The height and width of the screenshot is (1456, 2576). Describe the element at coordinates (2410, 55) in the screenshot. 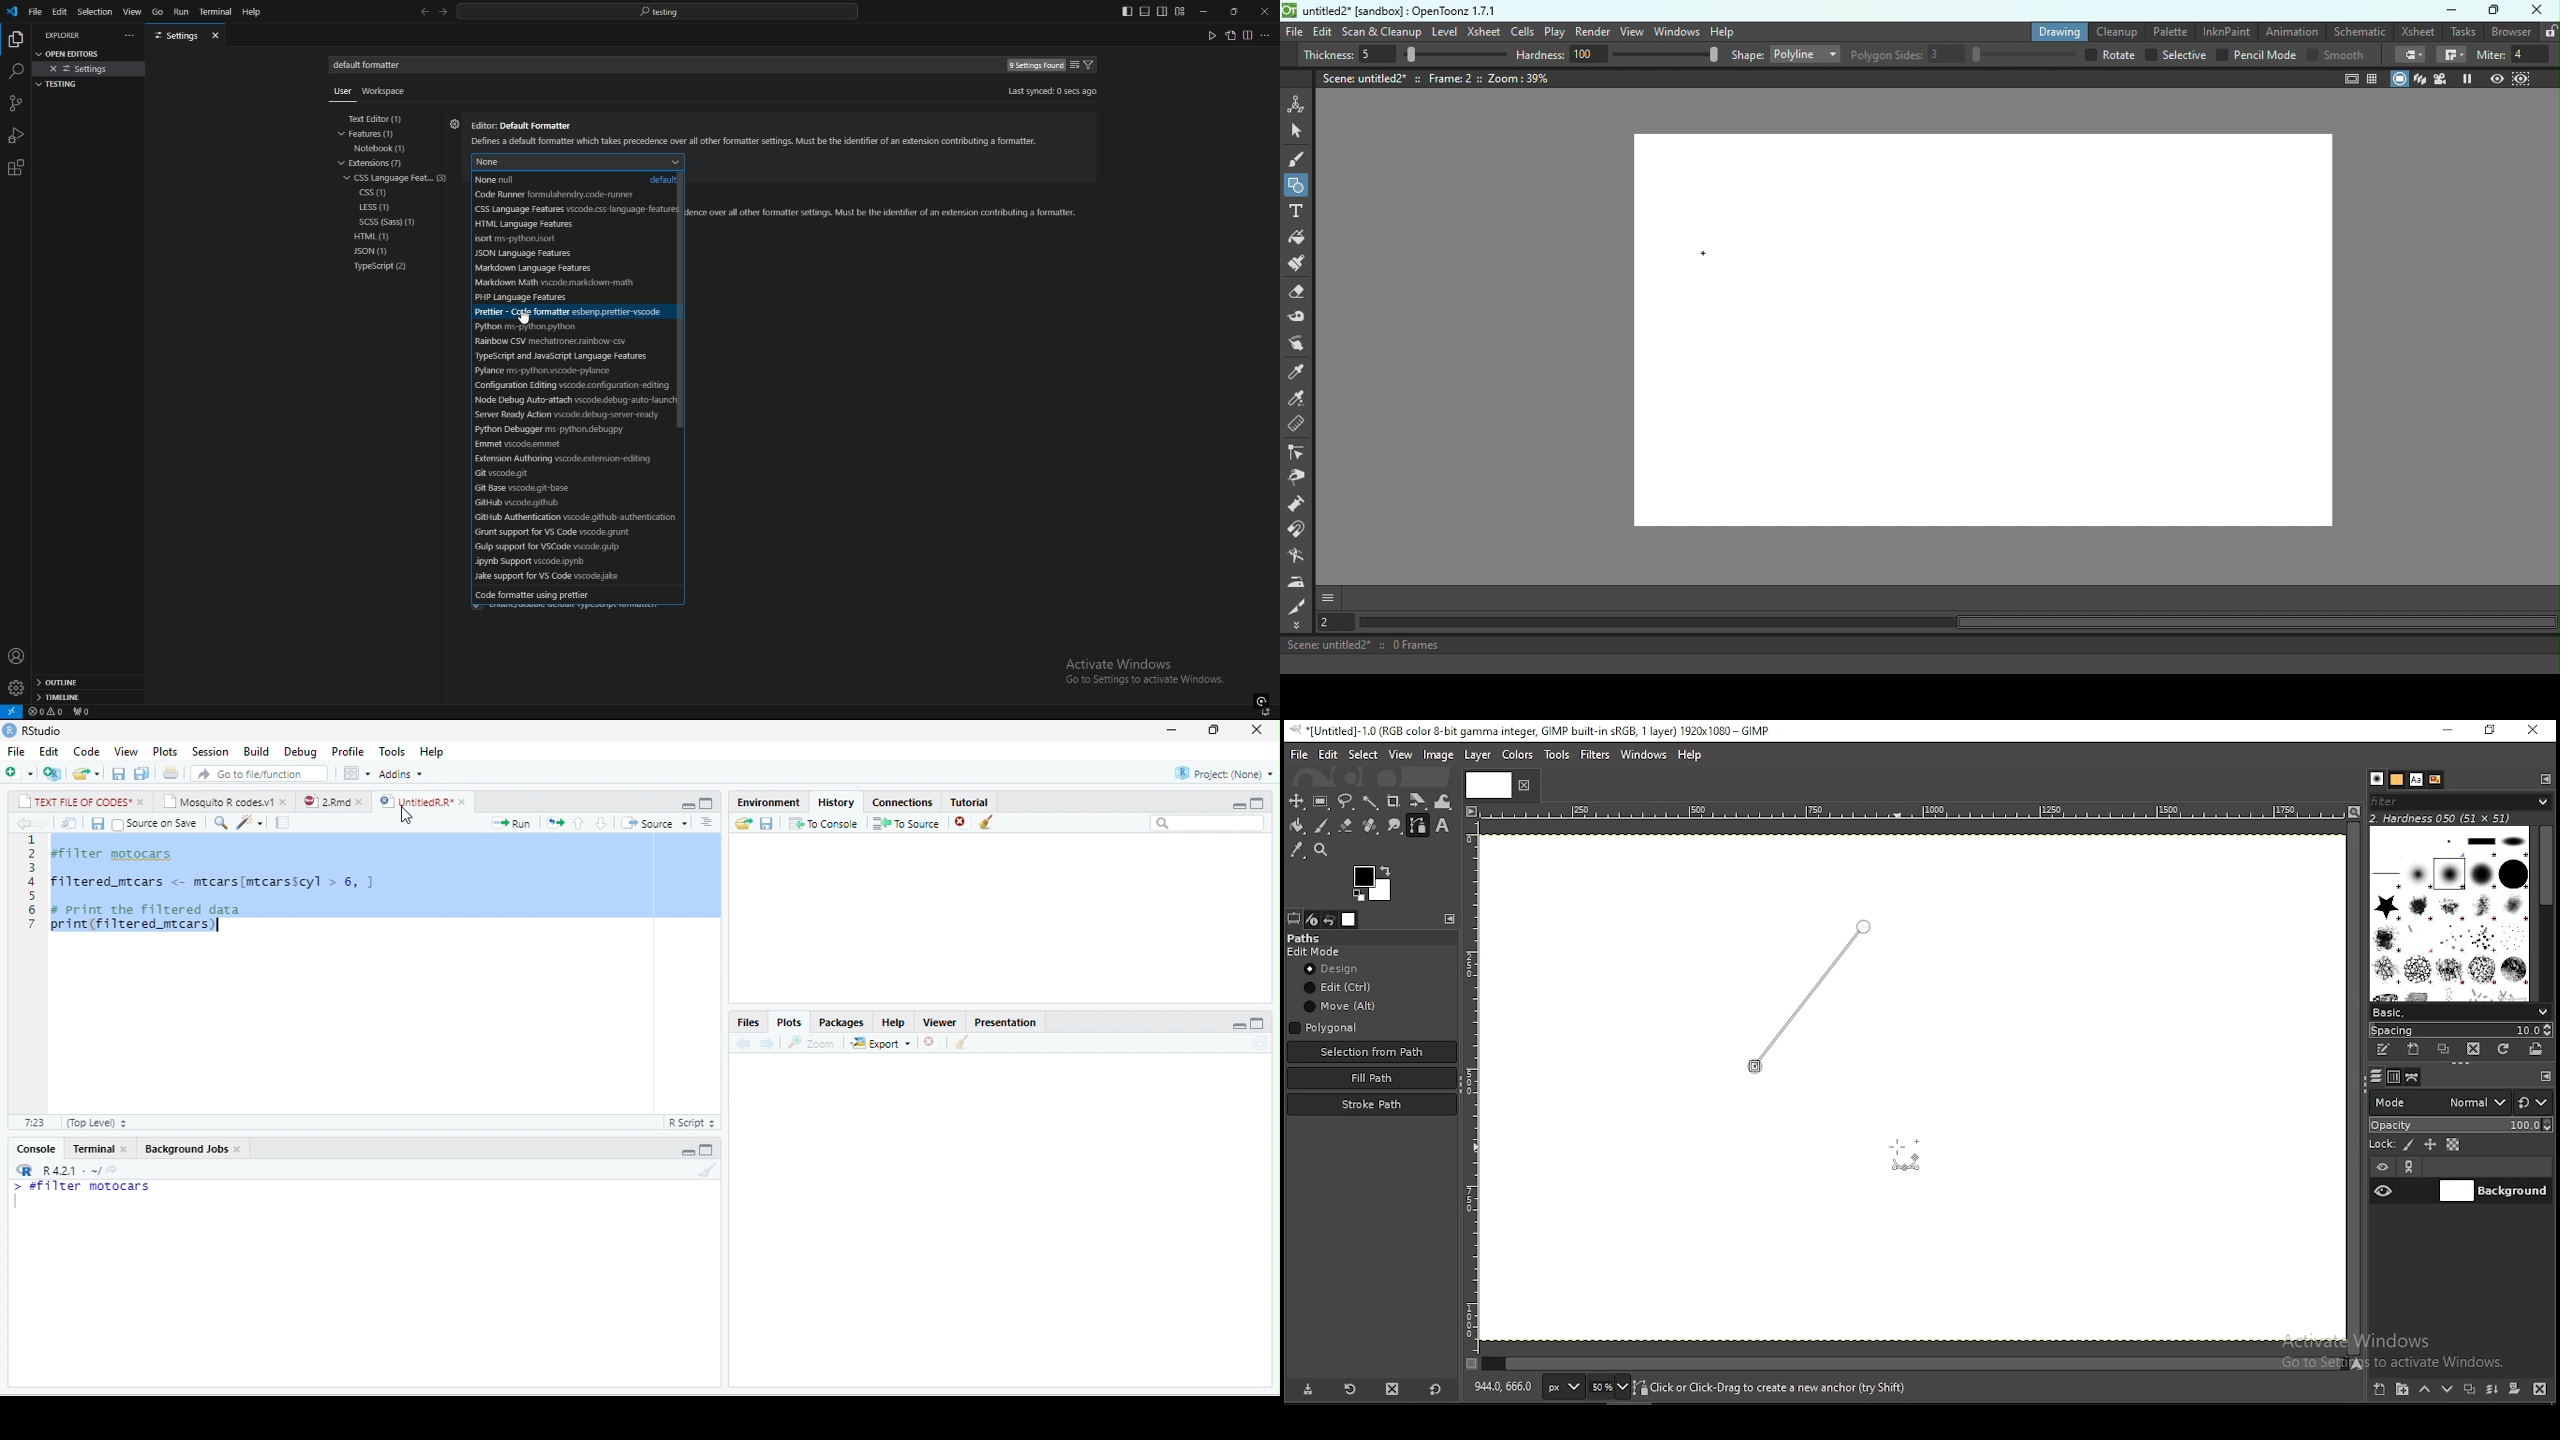

I see `fill tool` at that location.